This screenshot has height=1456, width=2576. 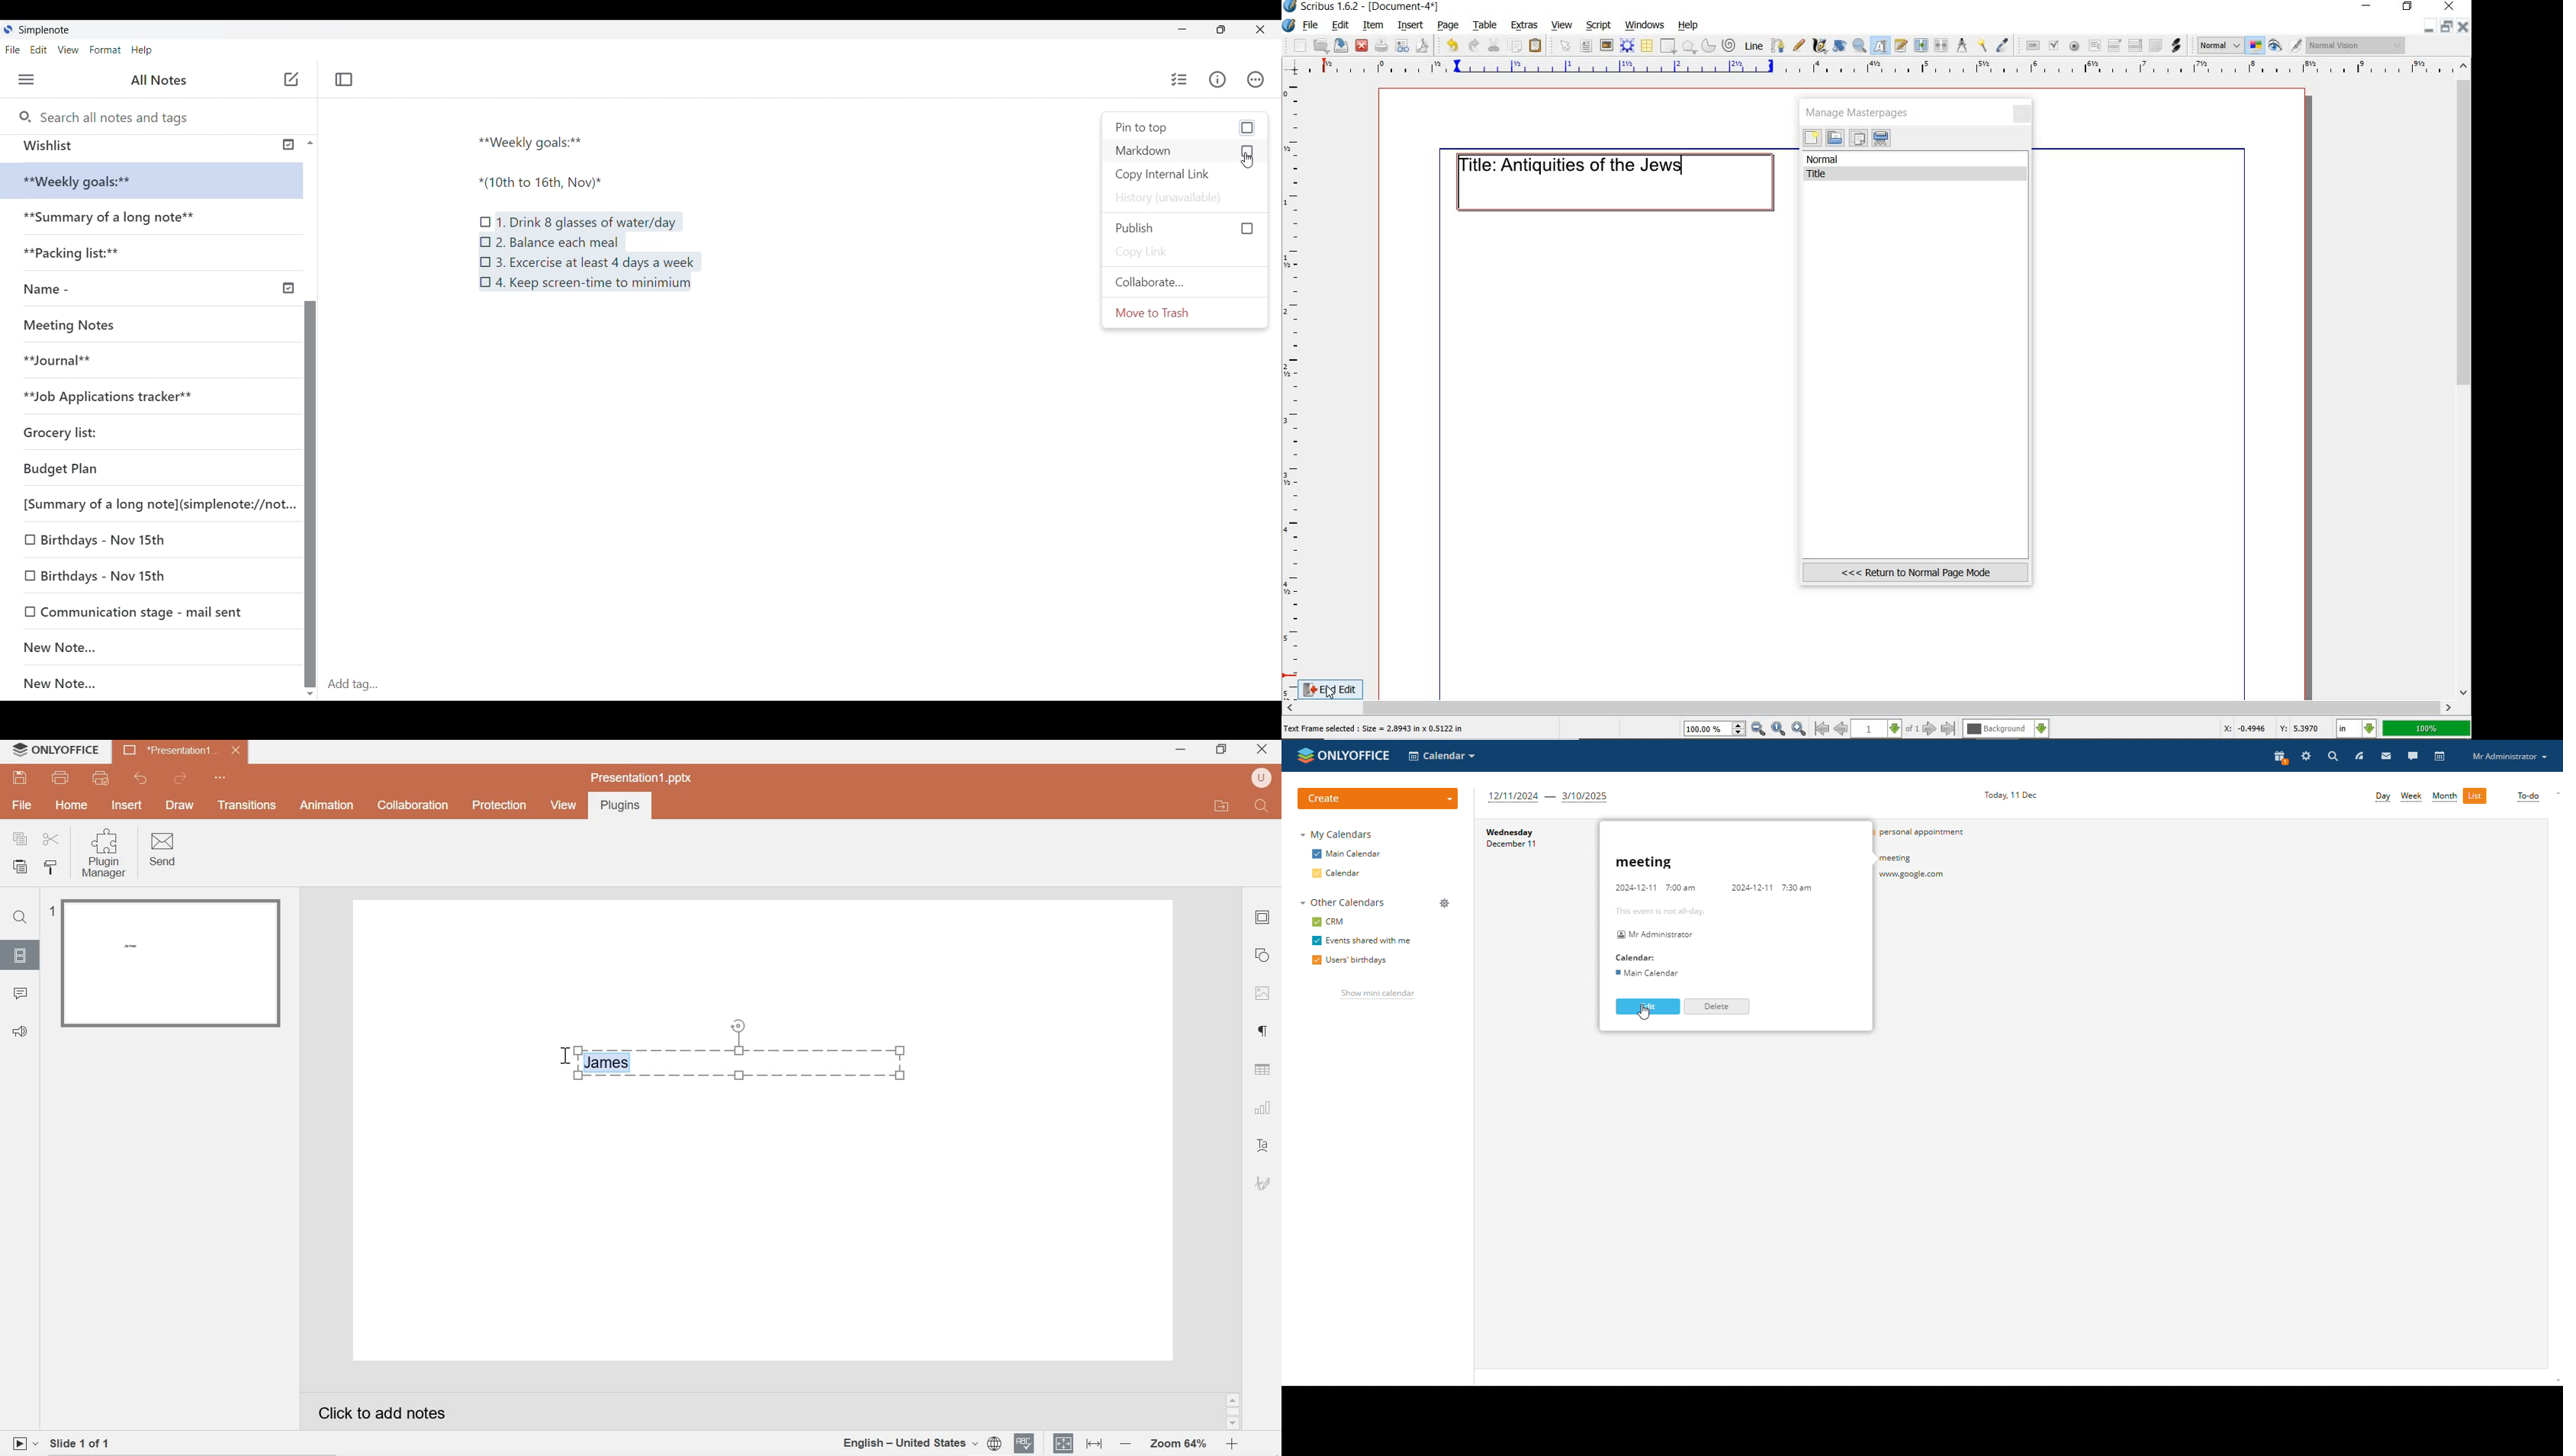 I want to click on Publish, so click(x=1183, y=226).